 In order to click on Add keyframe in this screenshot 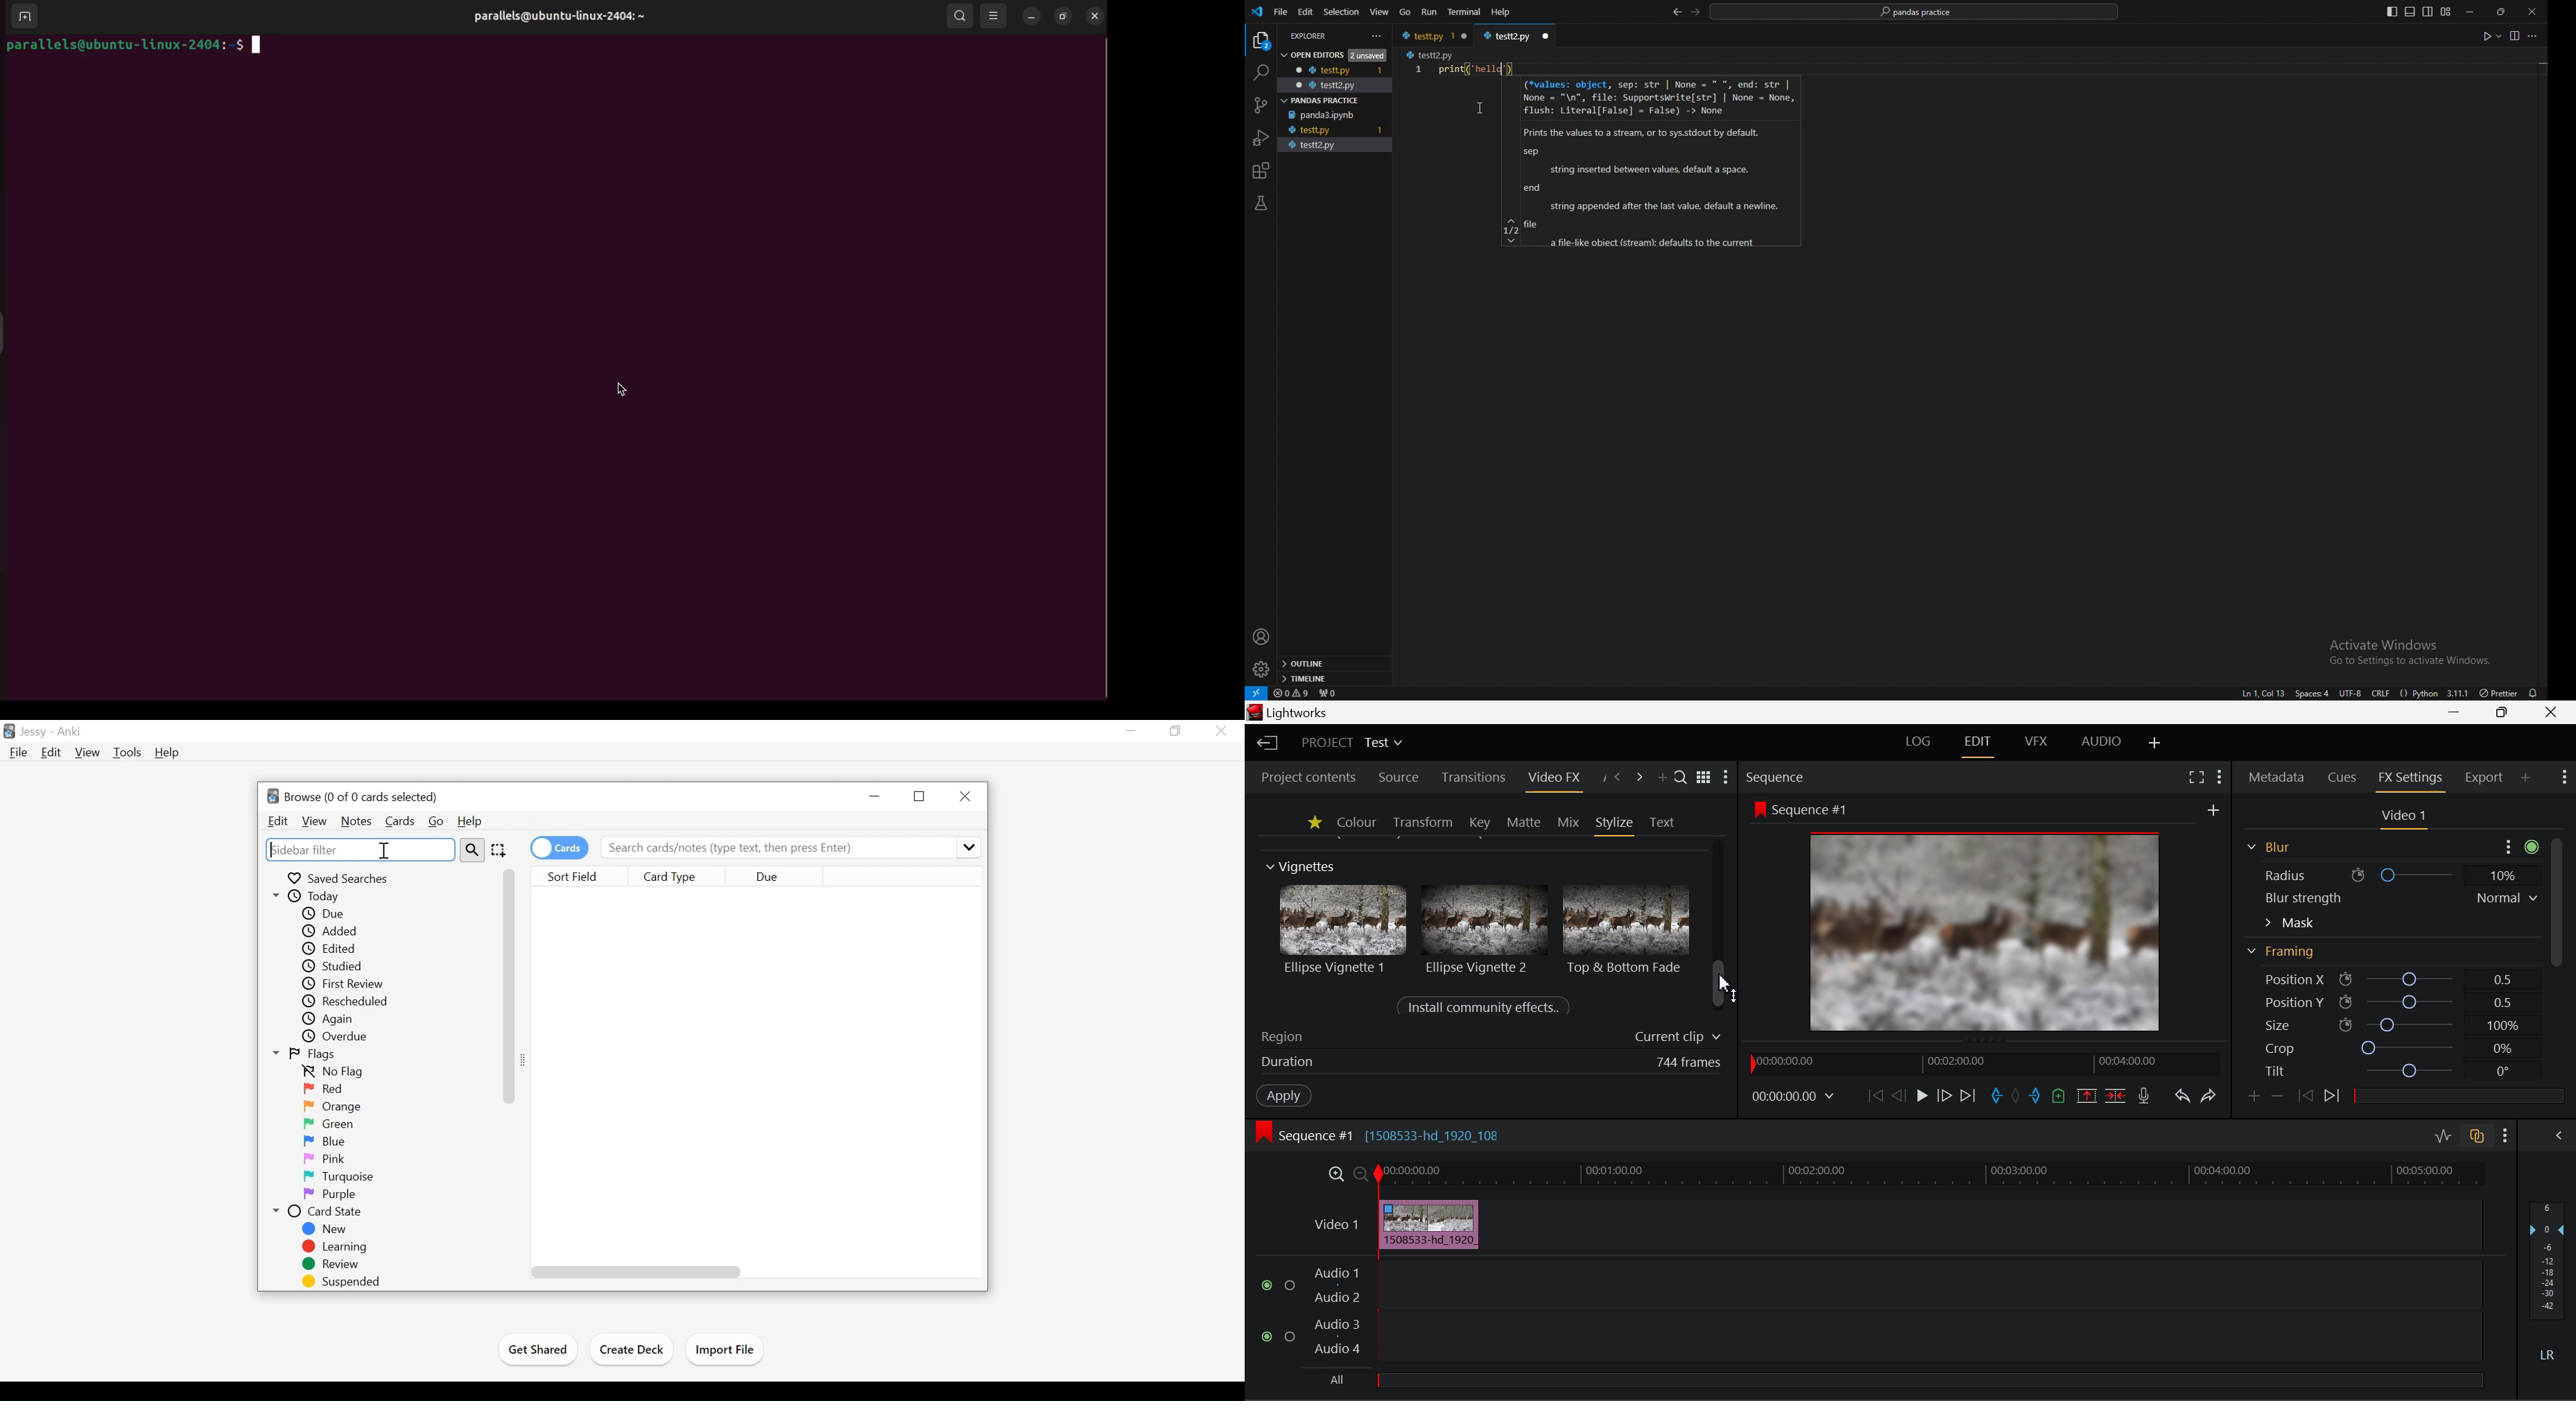, I will do `click(2253, 1097)`.